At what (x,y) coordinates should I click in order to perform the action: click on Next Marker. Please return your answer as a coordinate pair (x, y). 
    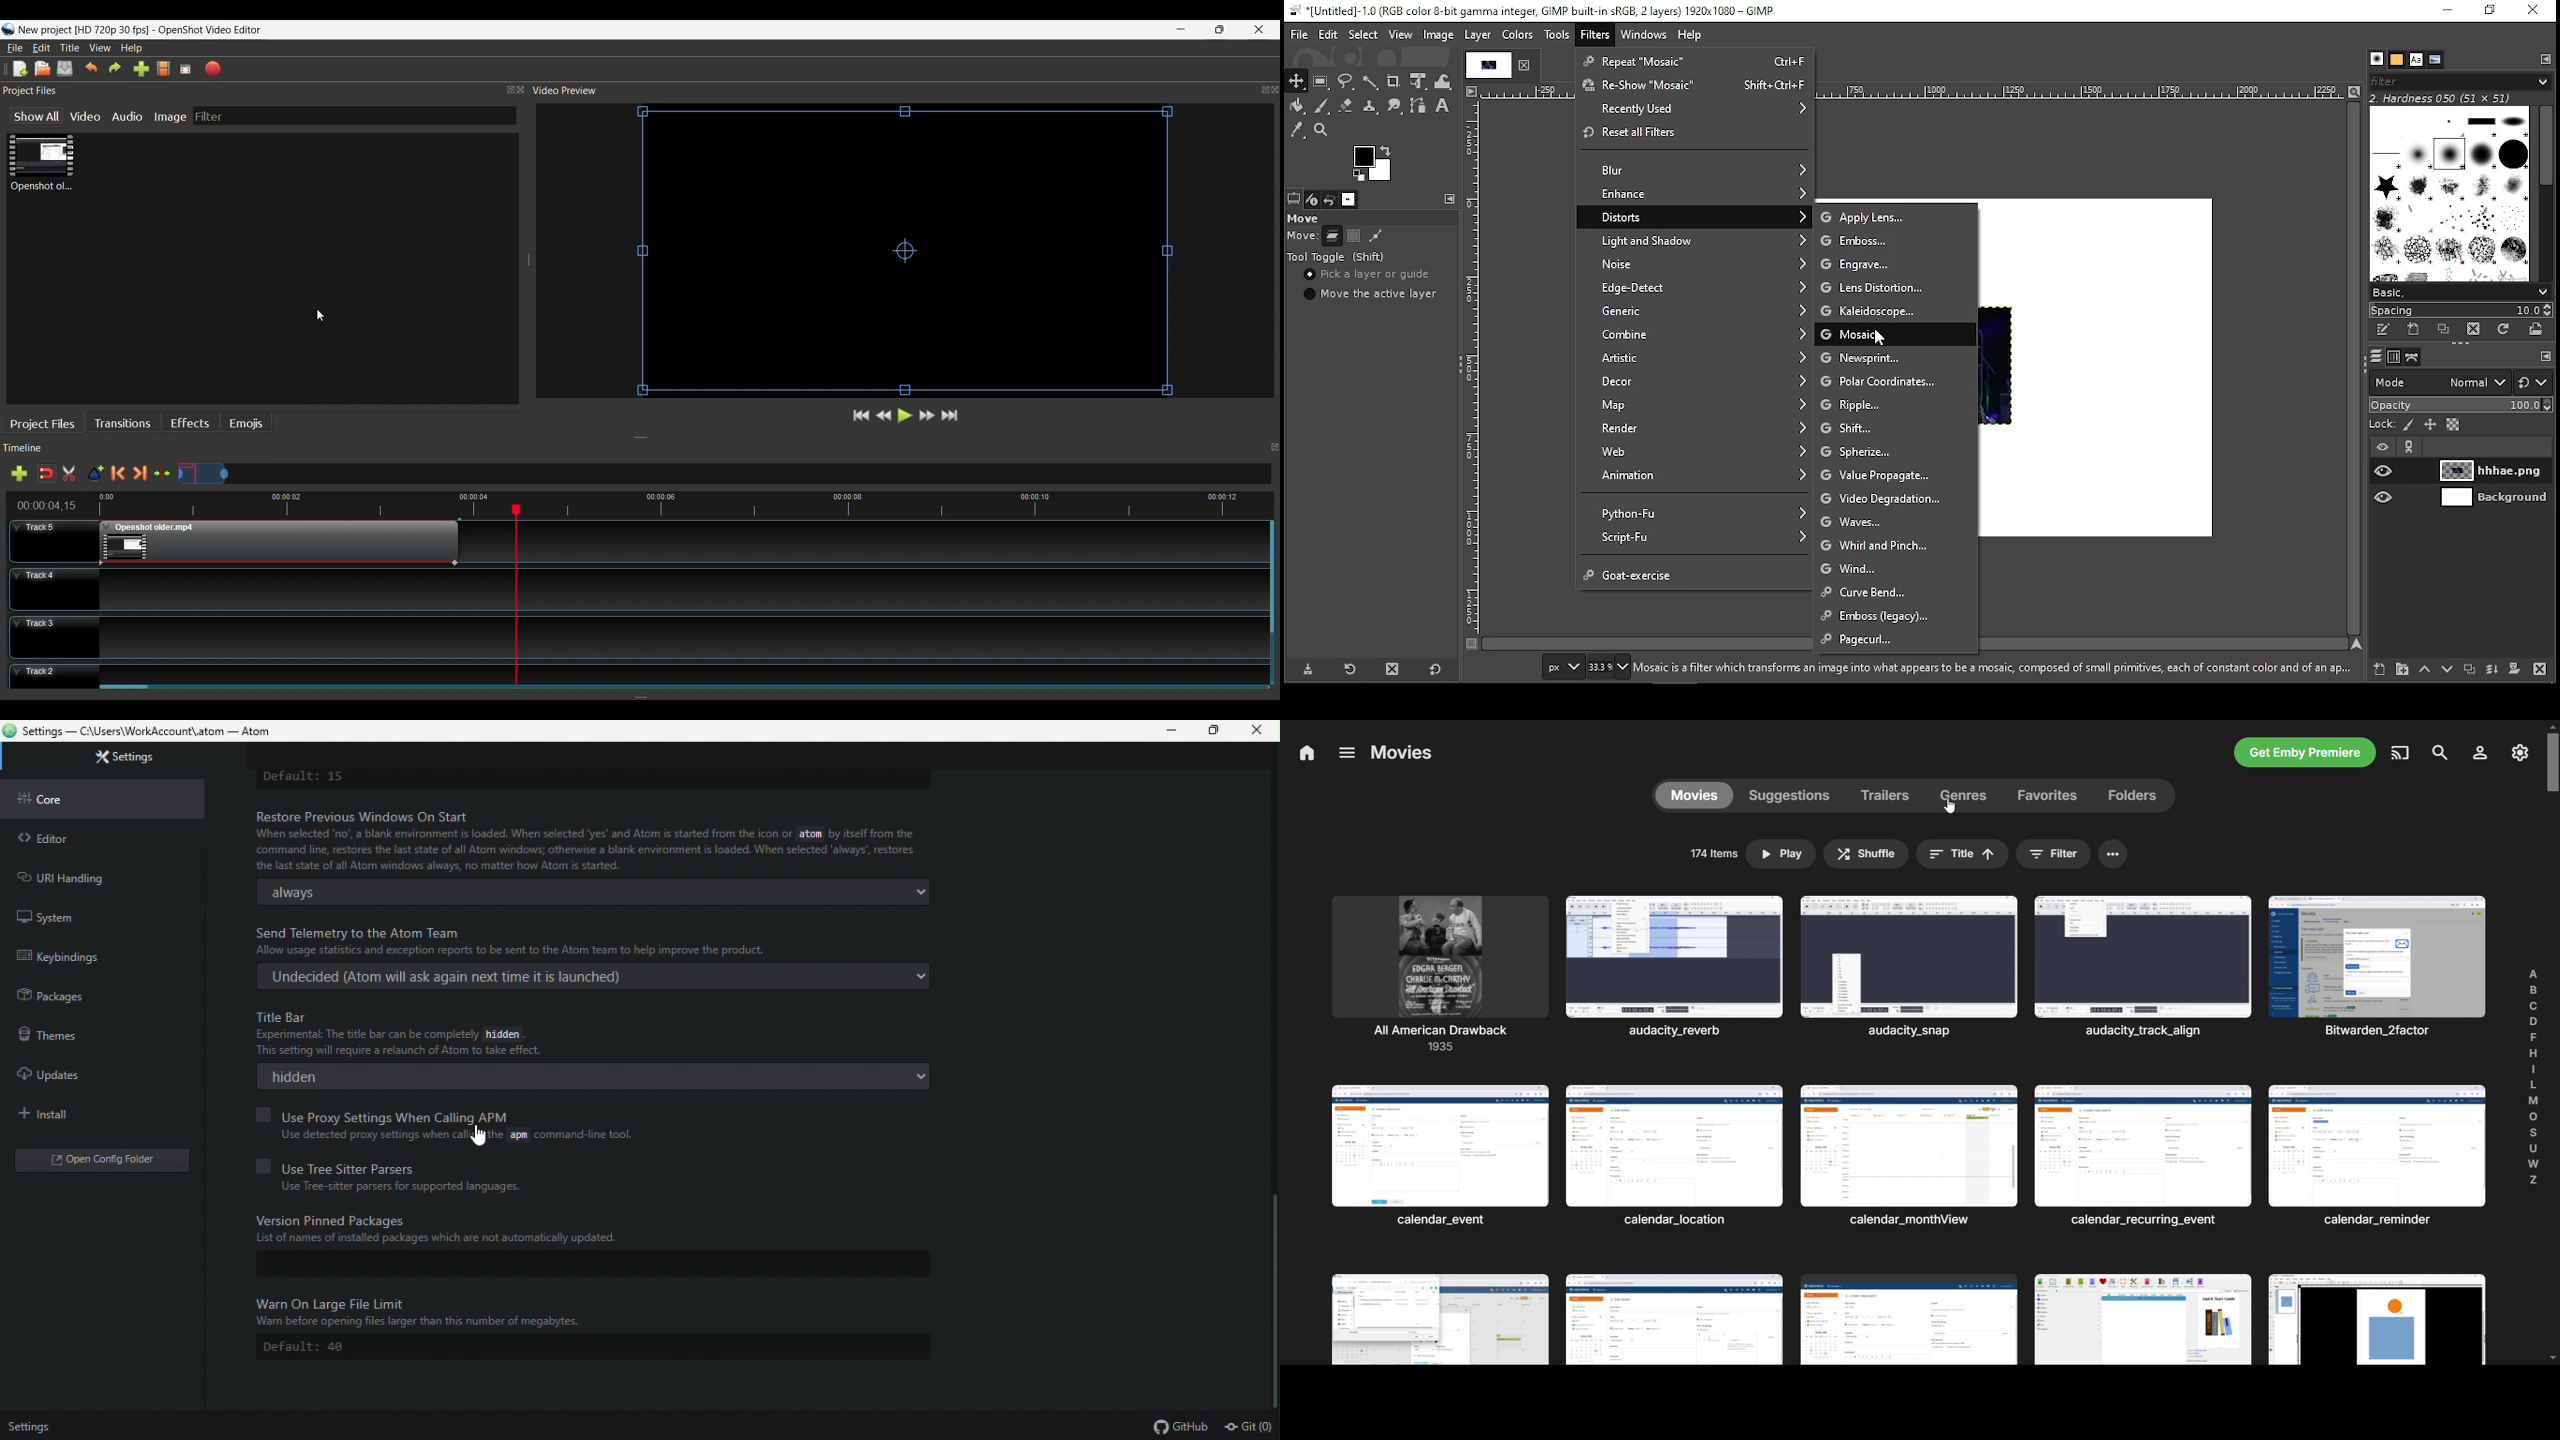
    Looking at the image, I should click on (142, 473).